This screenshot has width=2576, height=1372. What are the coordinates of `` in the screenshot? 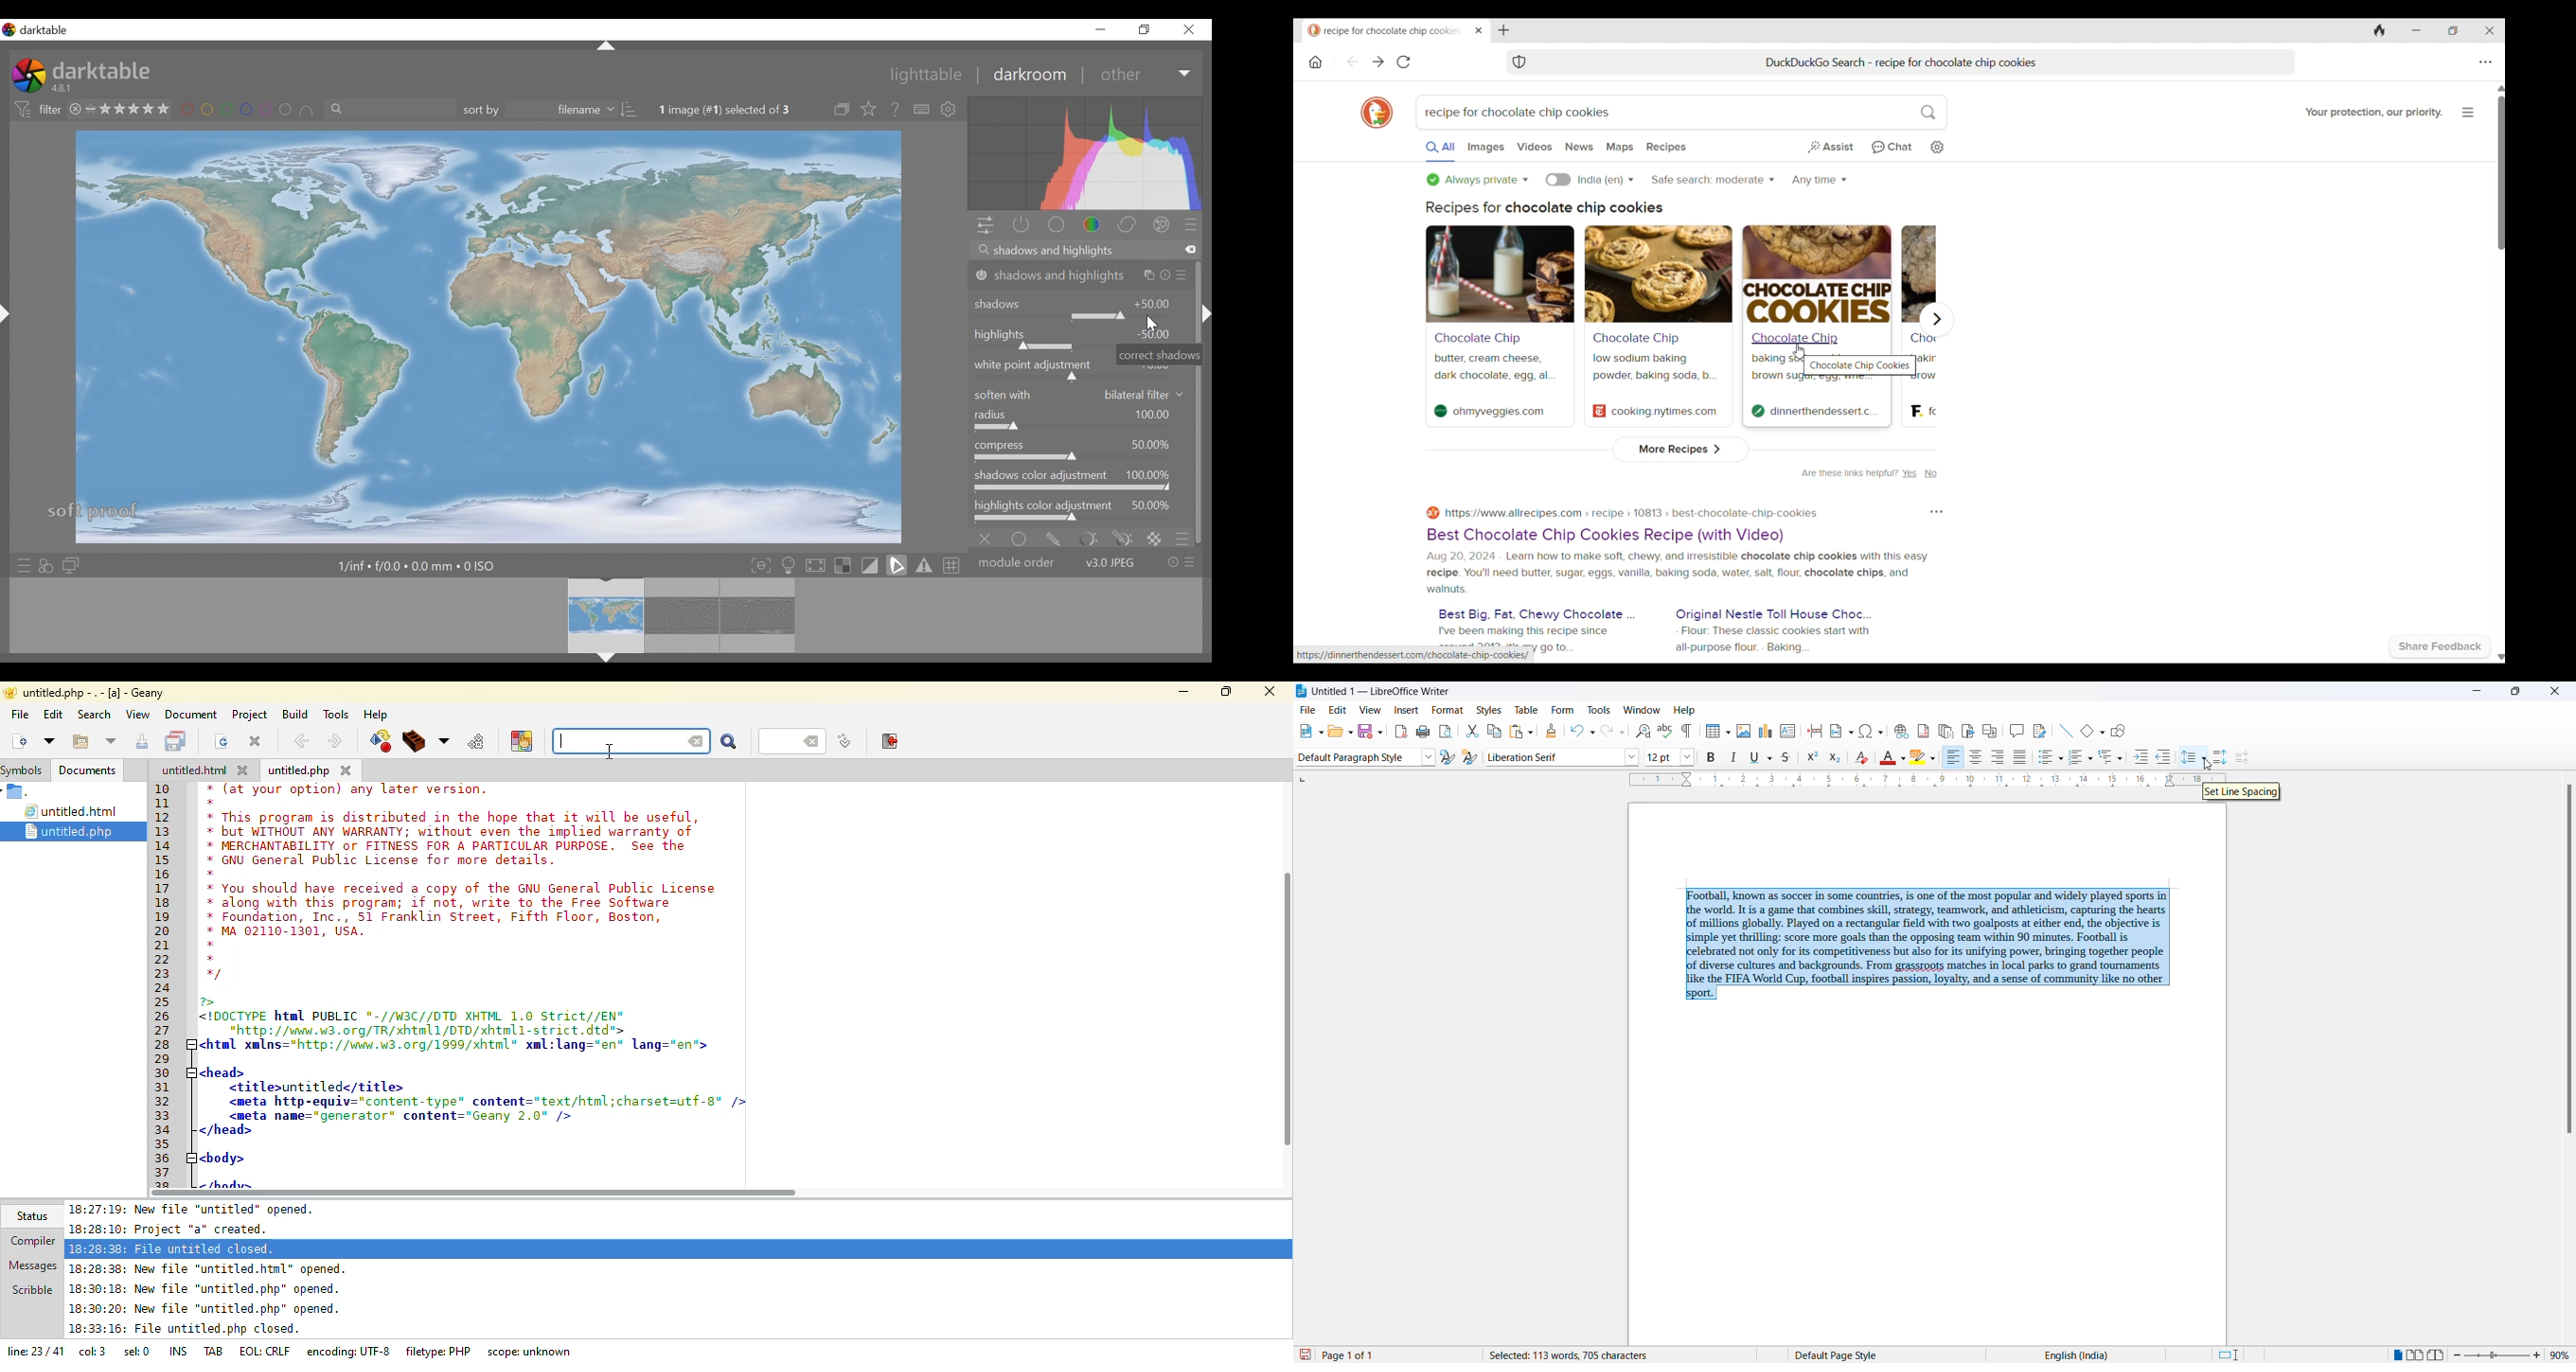 It's located at (610, 661).